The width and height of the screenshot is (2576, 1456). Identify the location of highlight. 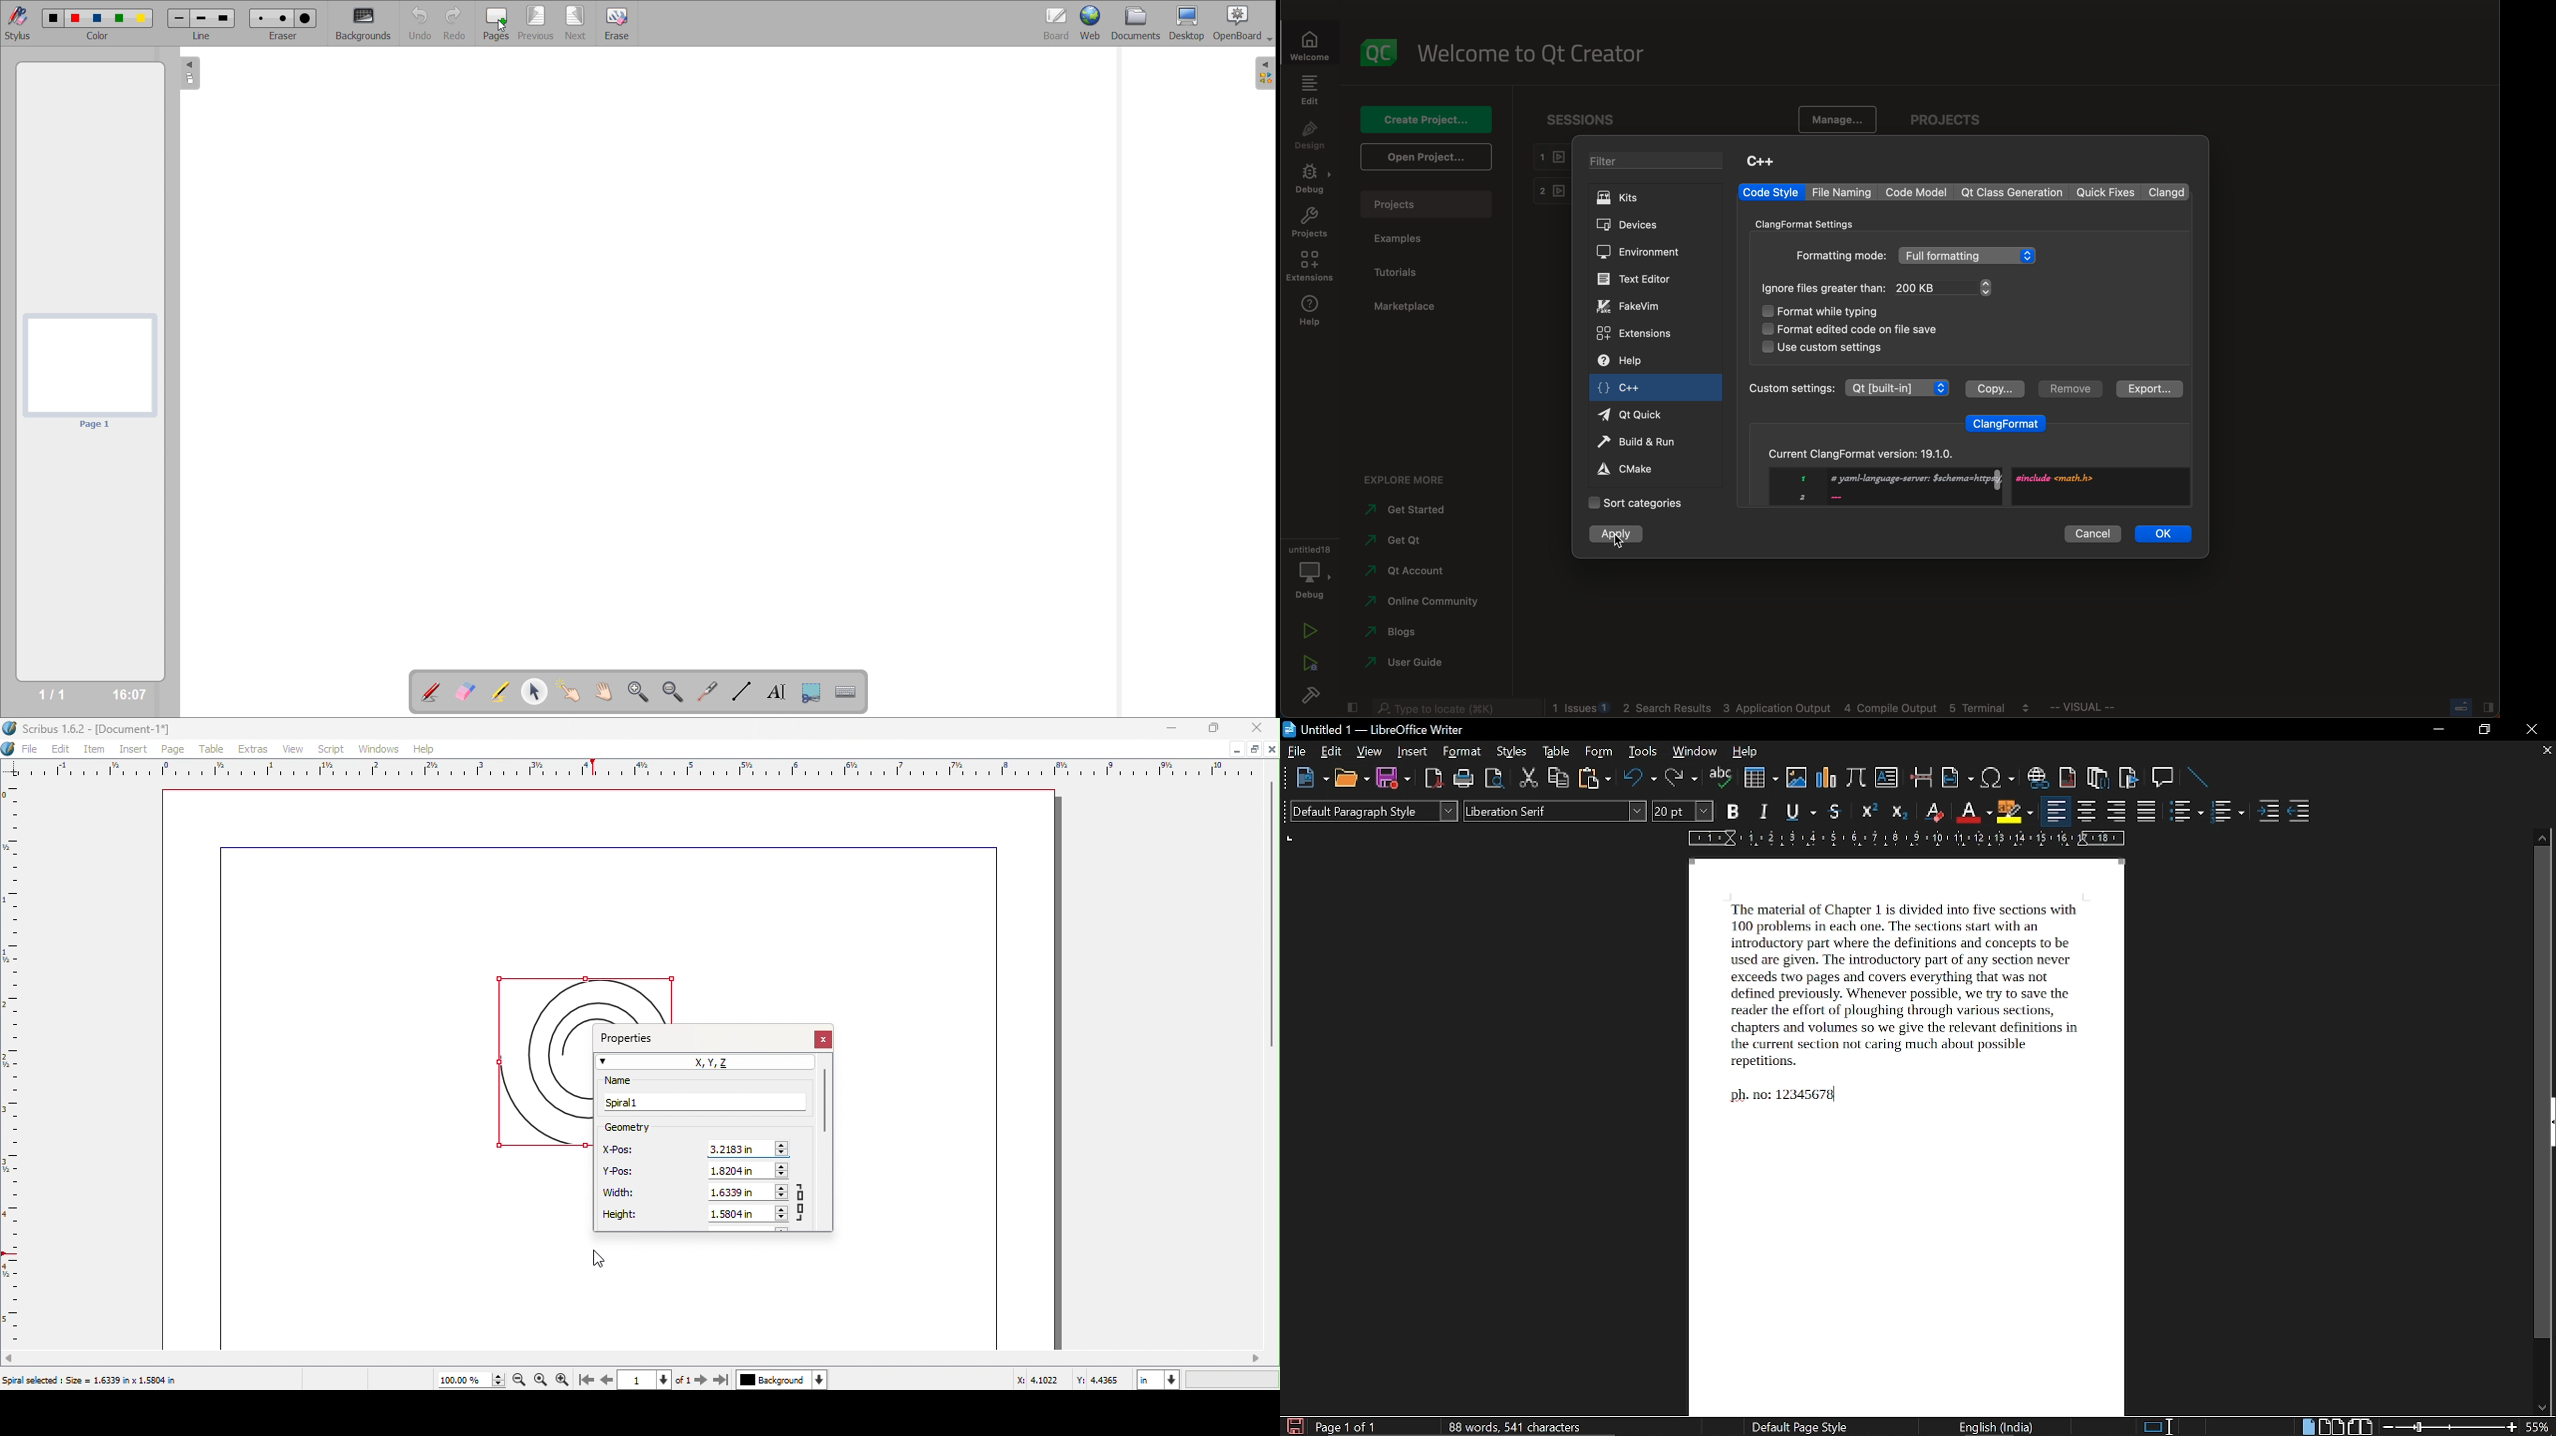
(2015, 812).